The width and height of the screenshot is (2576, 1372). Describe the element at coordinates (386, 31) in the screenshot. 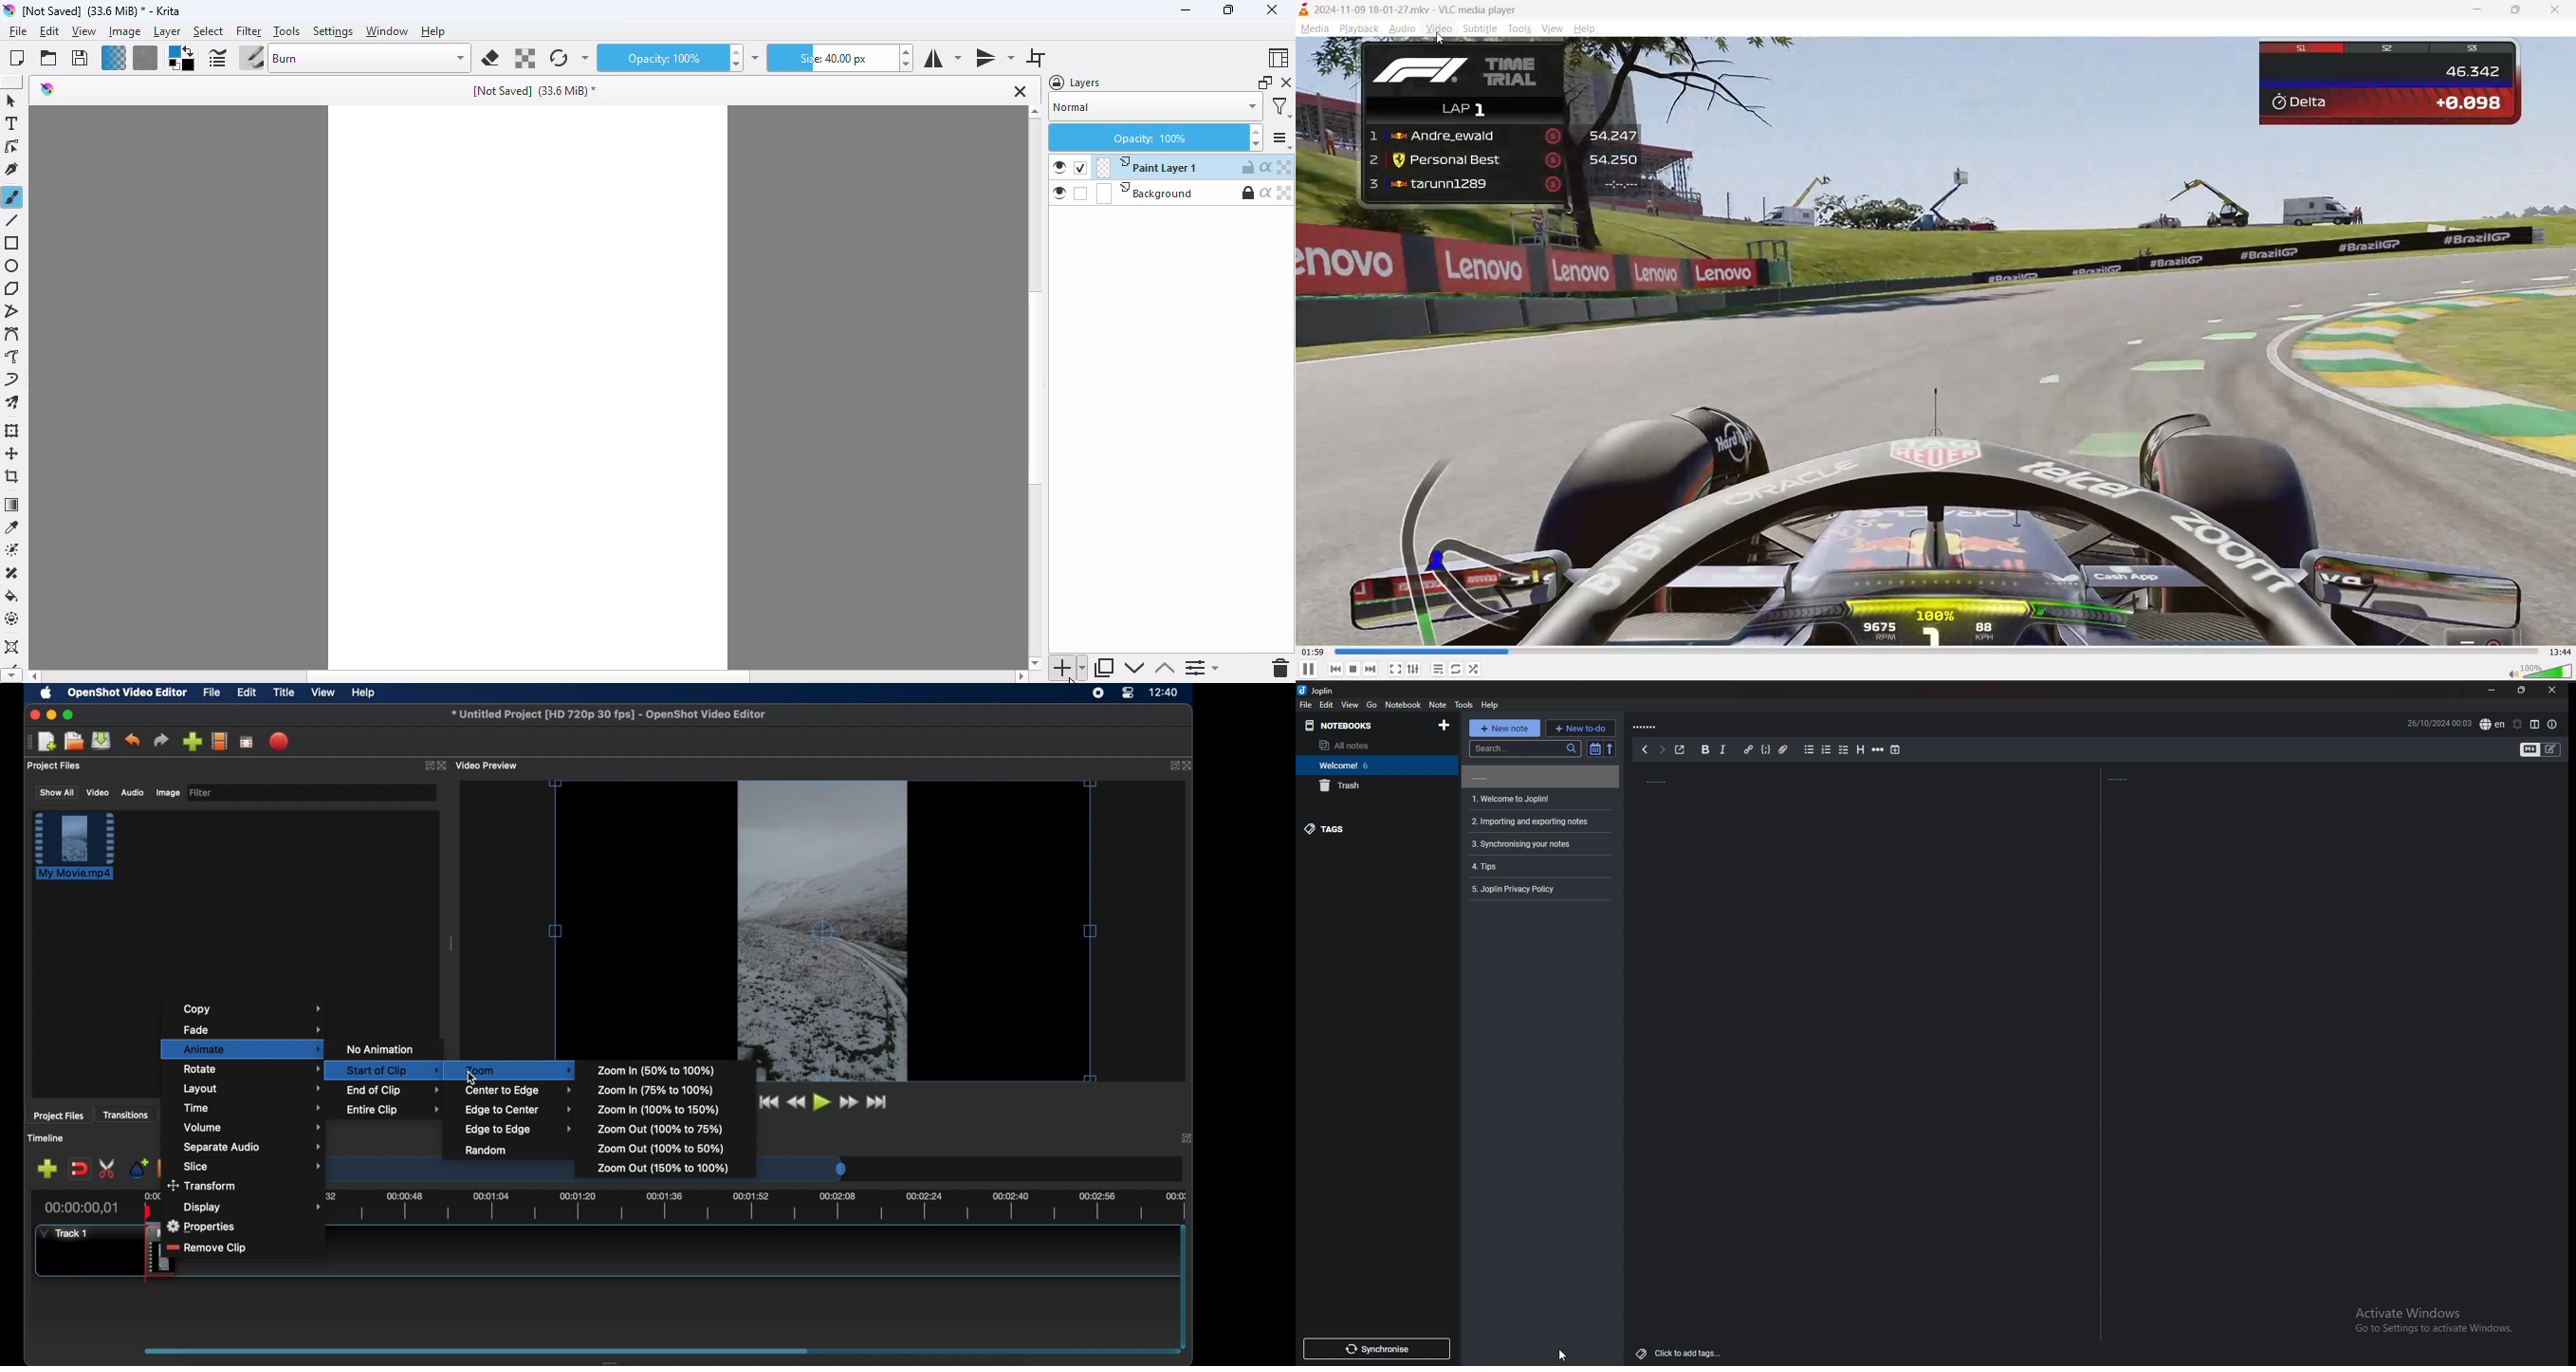

I see `window` at that location.